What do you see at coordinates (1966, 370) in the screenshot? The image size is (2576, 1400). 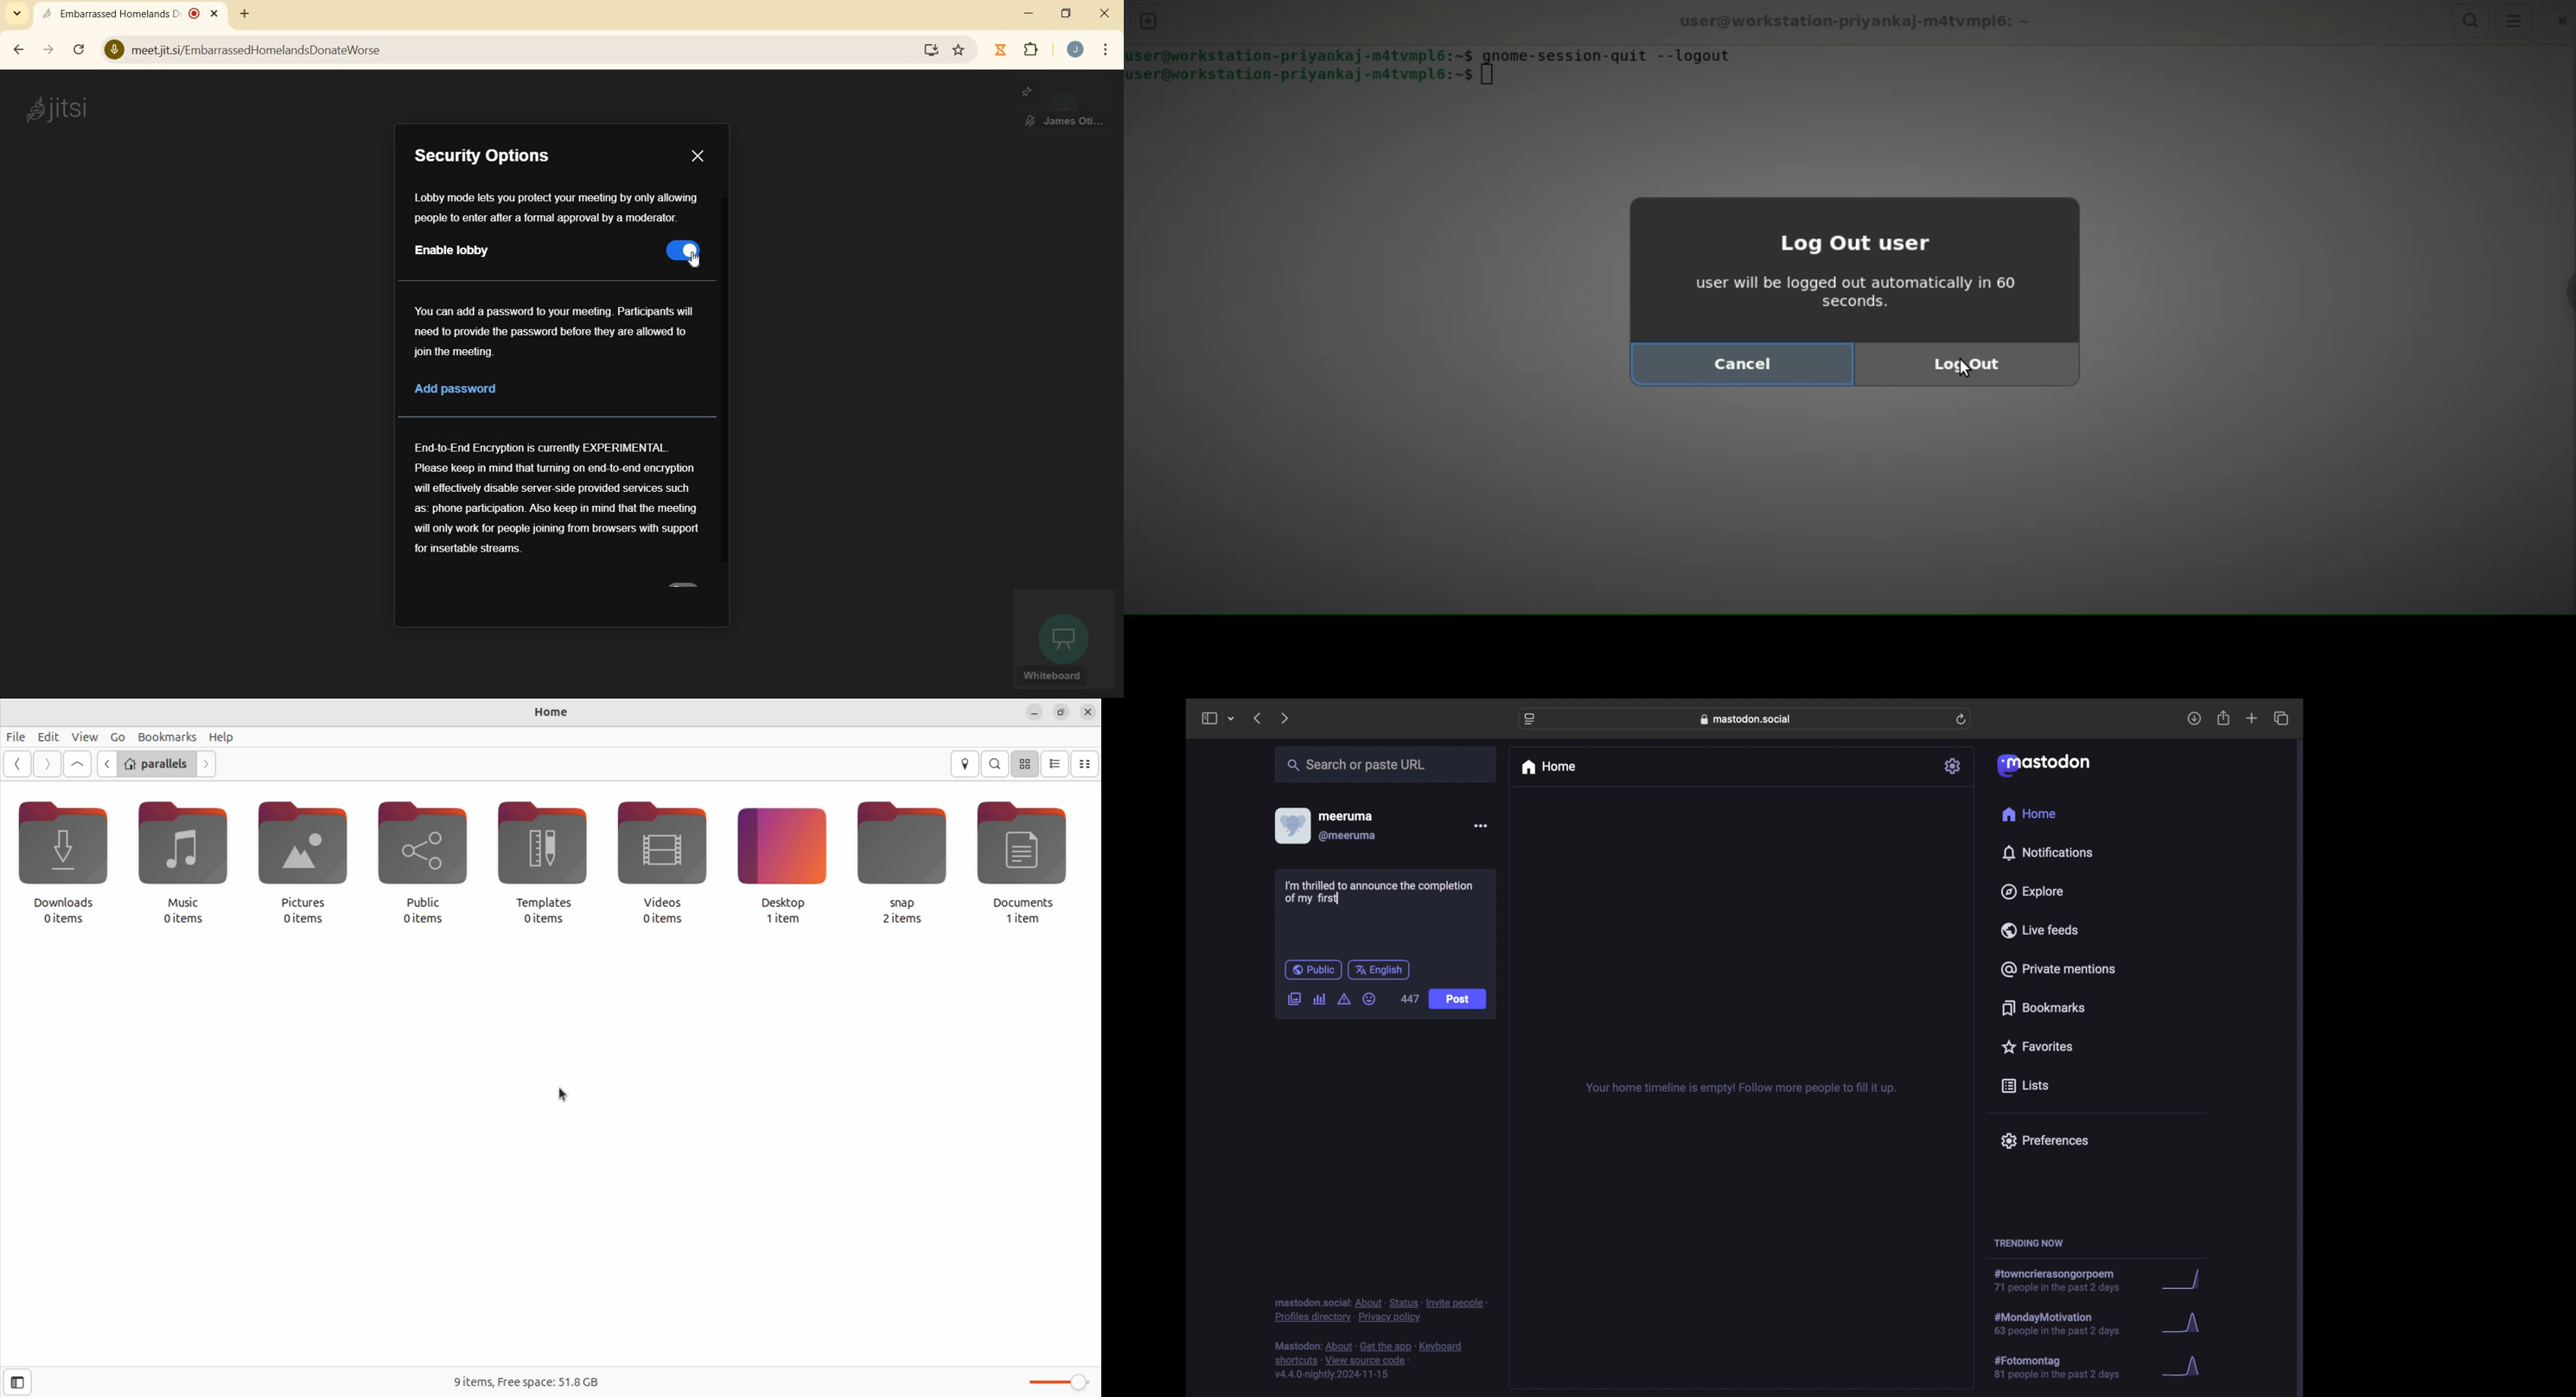 I see `cursor` at bounding box center [1966, 370].